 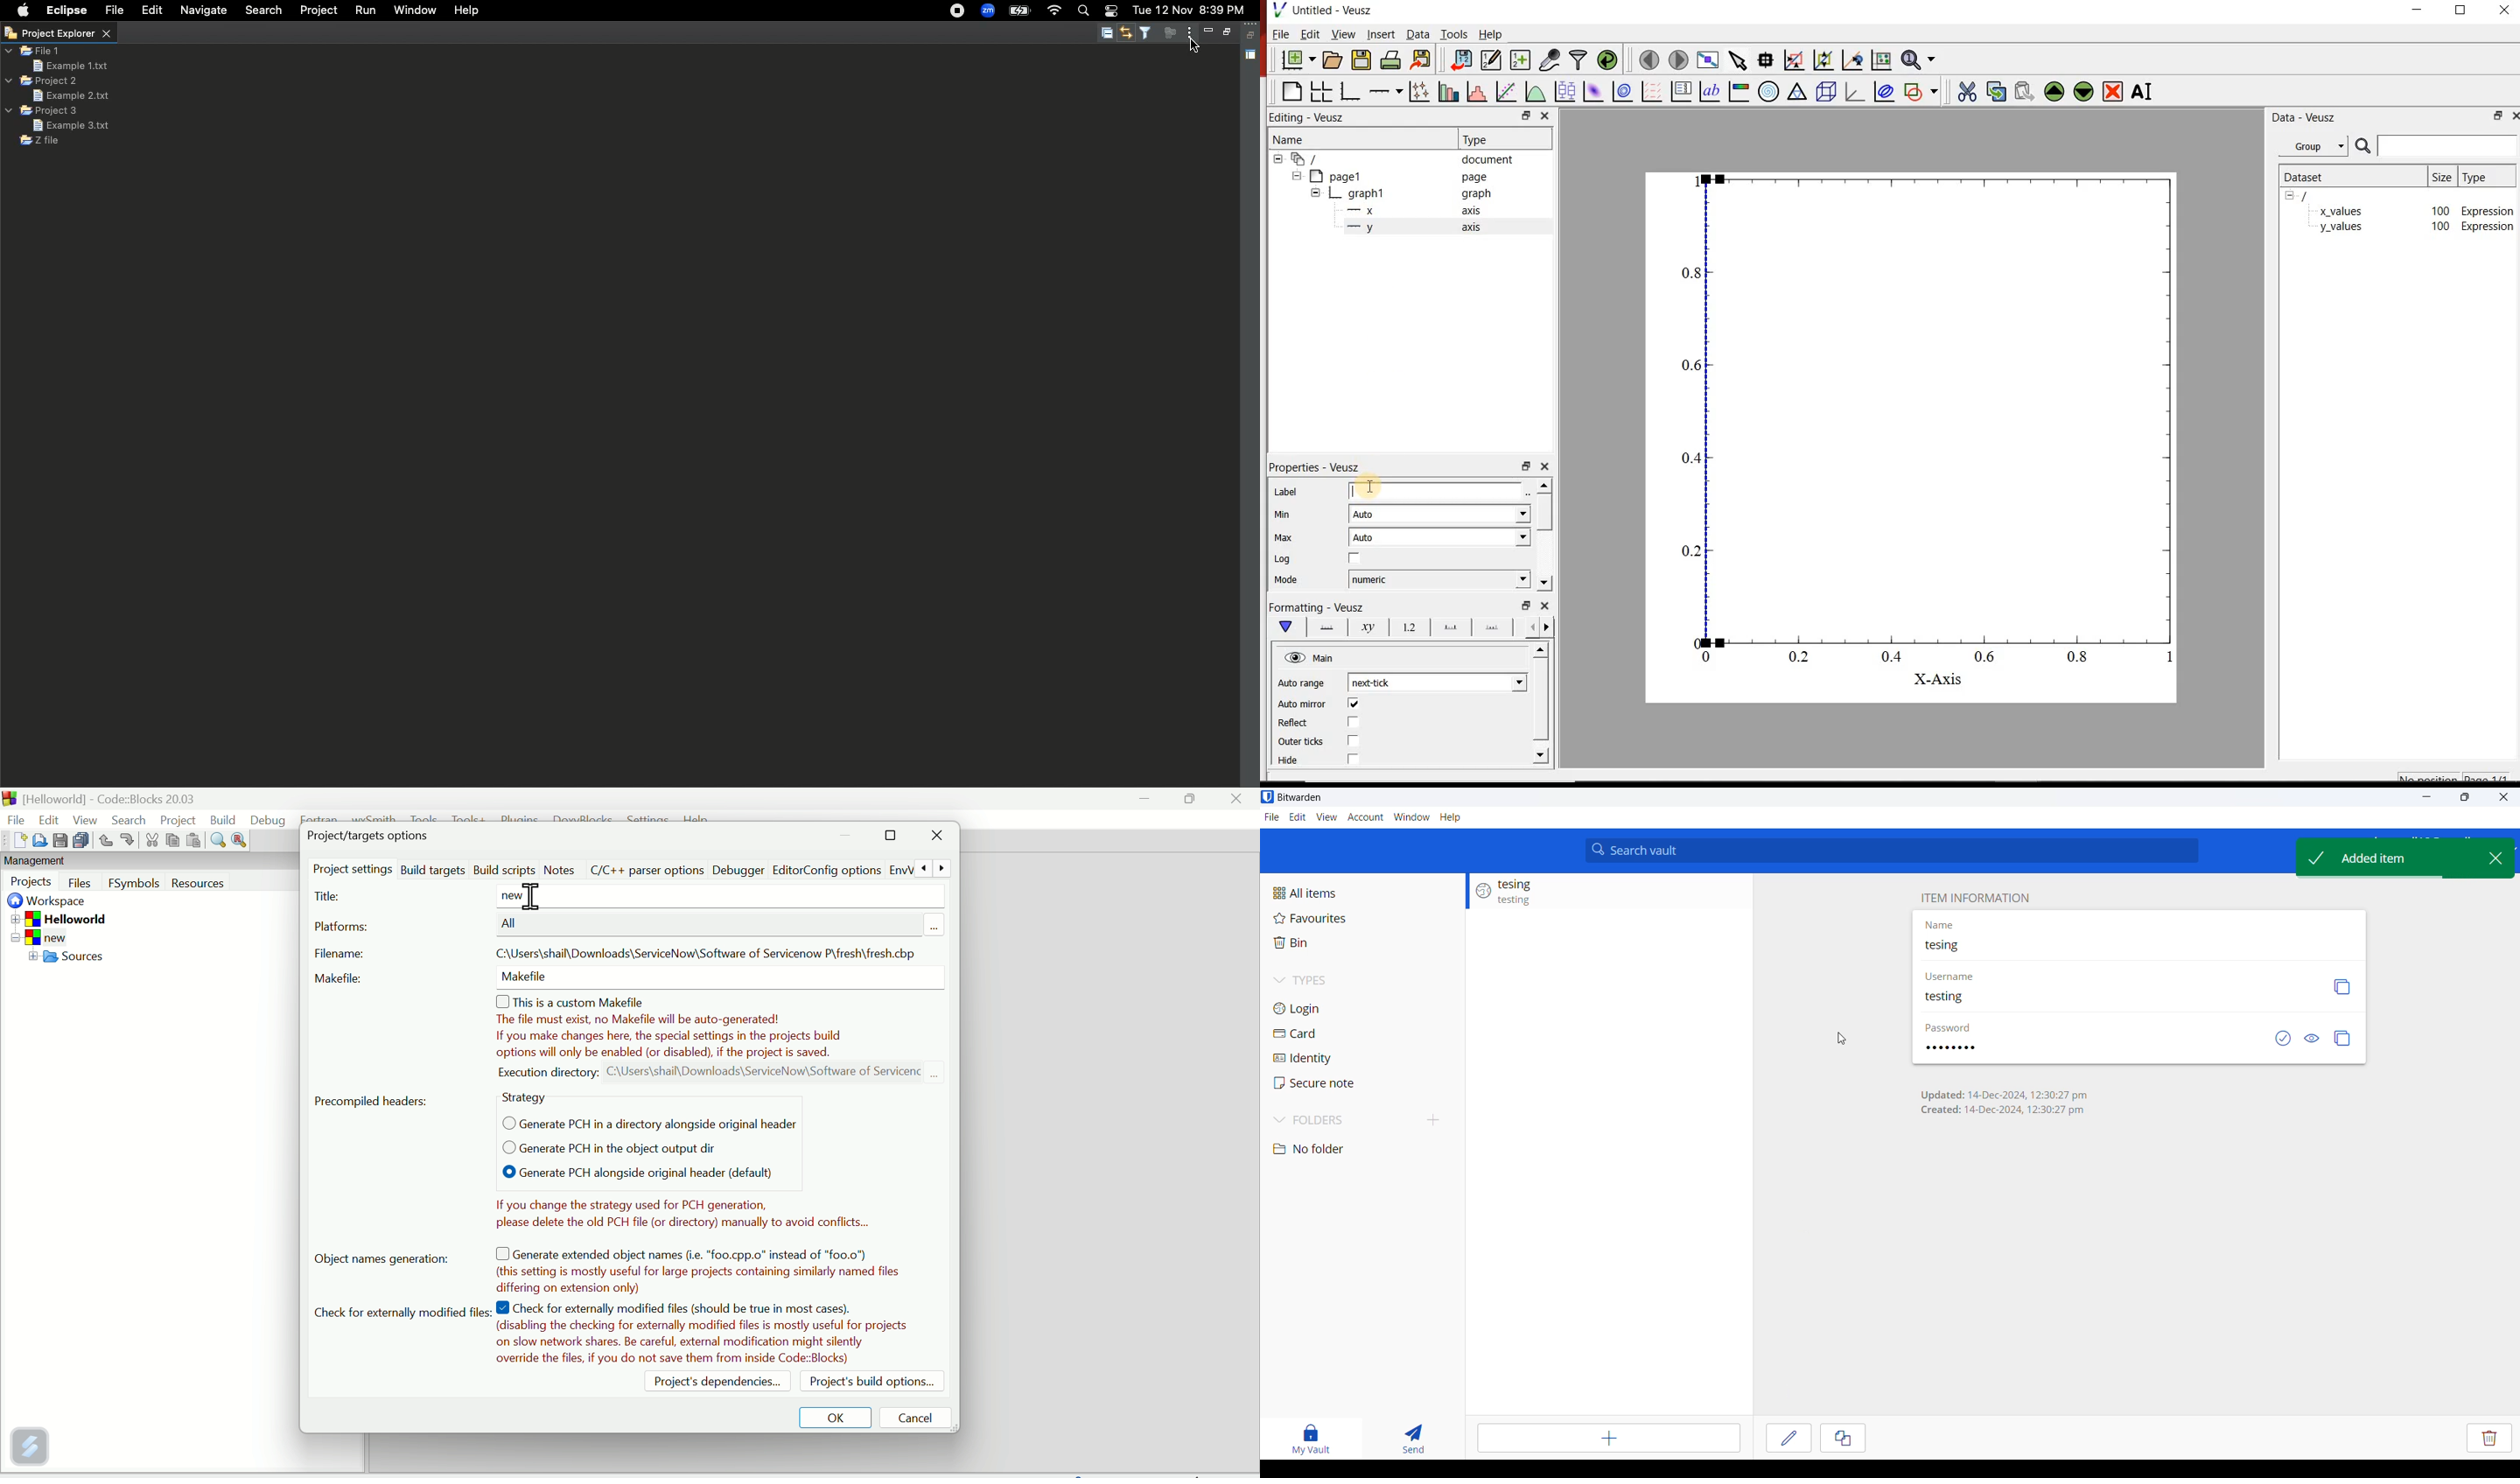 What do you see at coordinates (14, 841) in the screenshot?
I see `New` at bounding box center [14, 841].